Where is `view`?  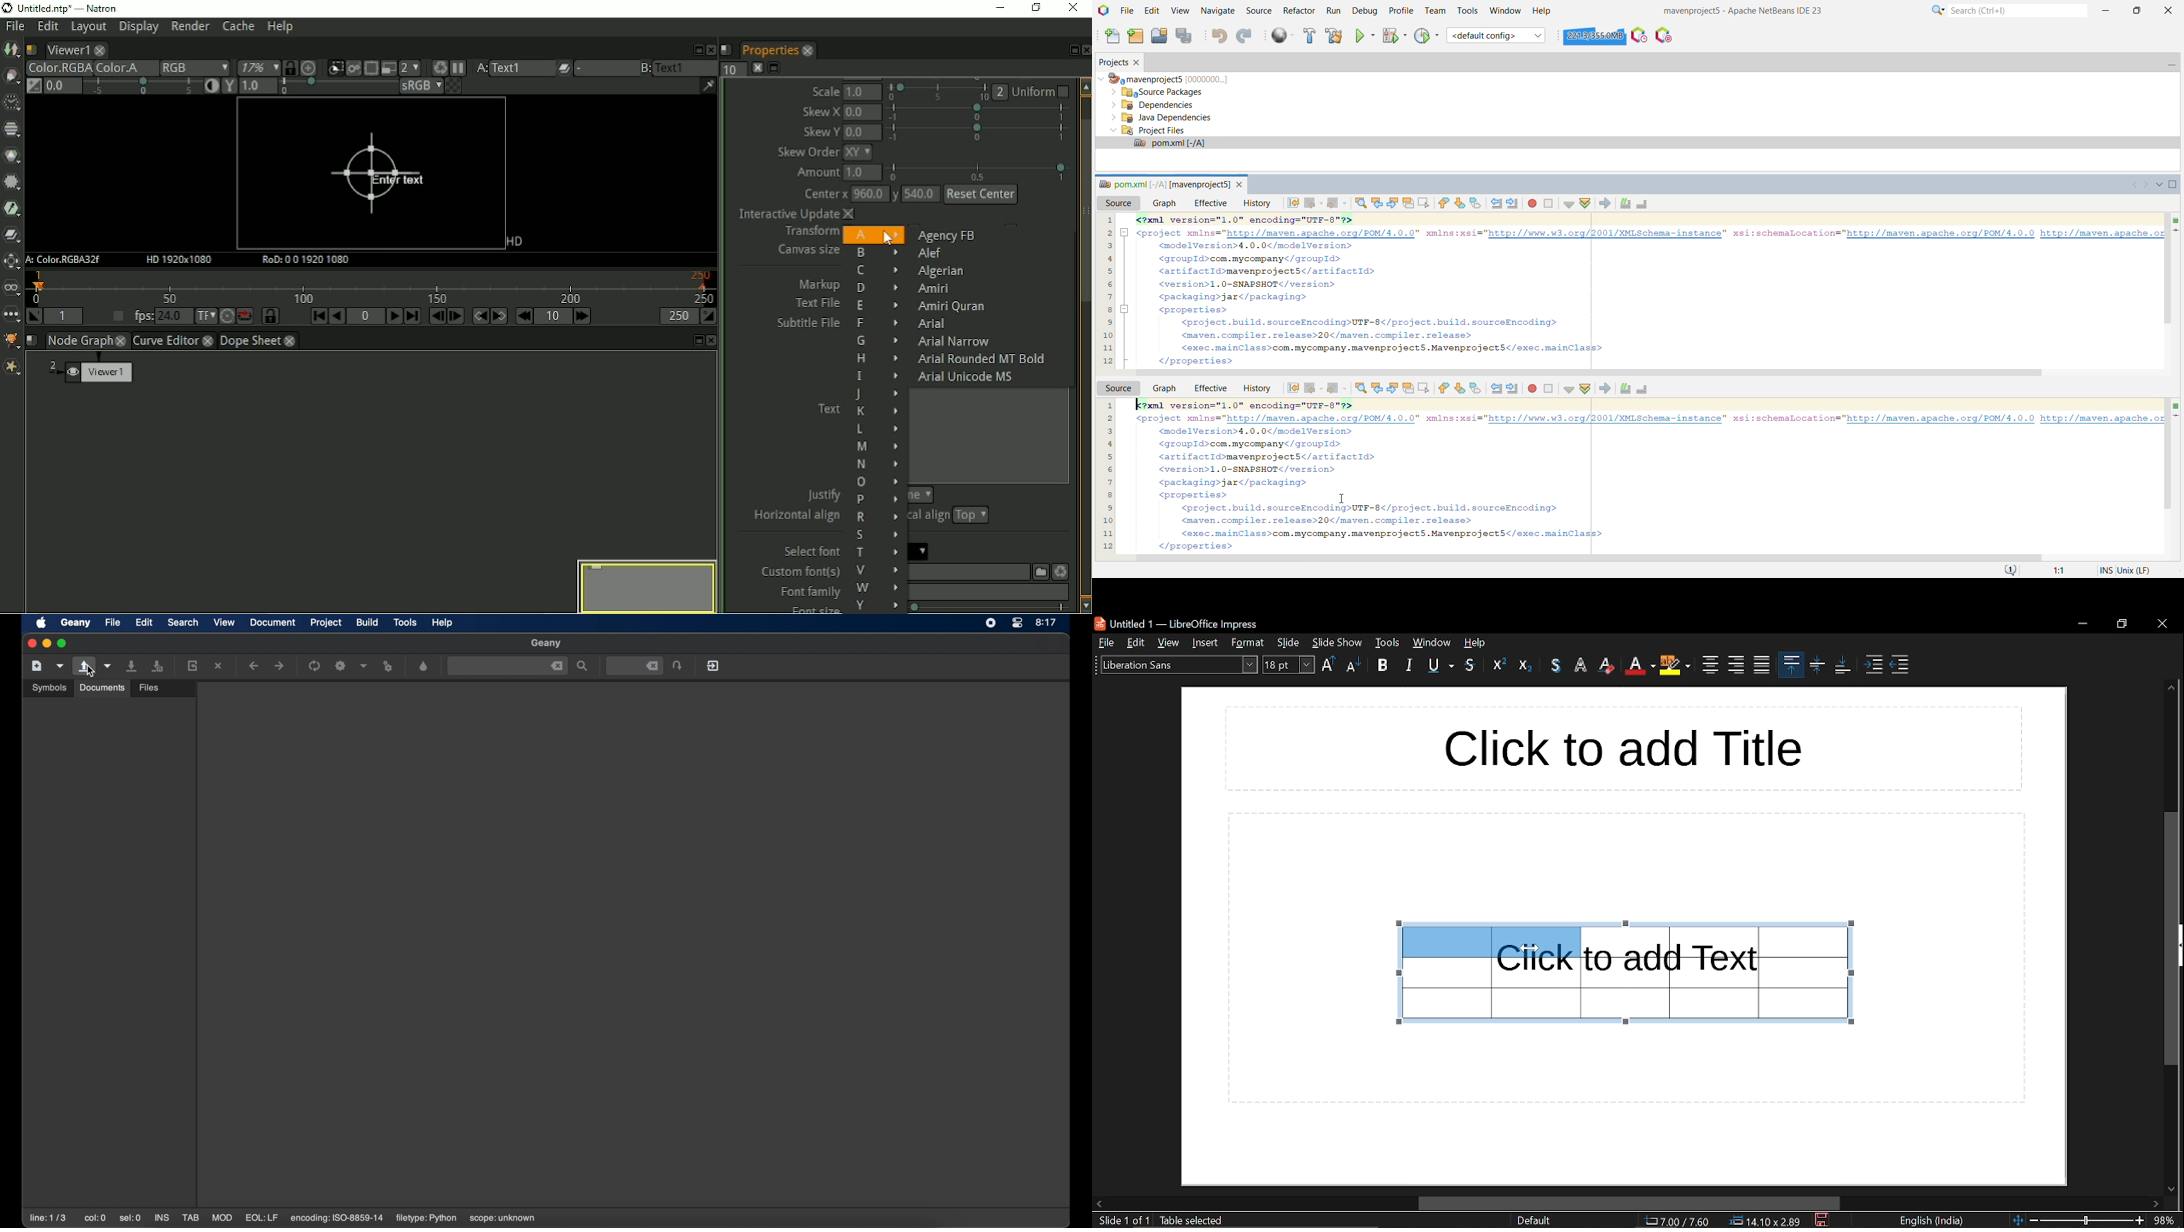 view is located at coordinates (1170, 642).